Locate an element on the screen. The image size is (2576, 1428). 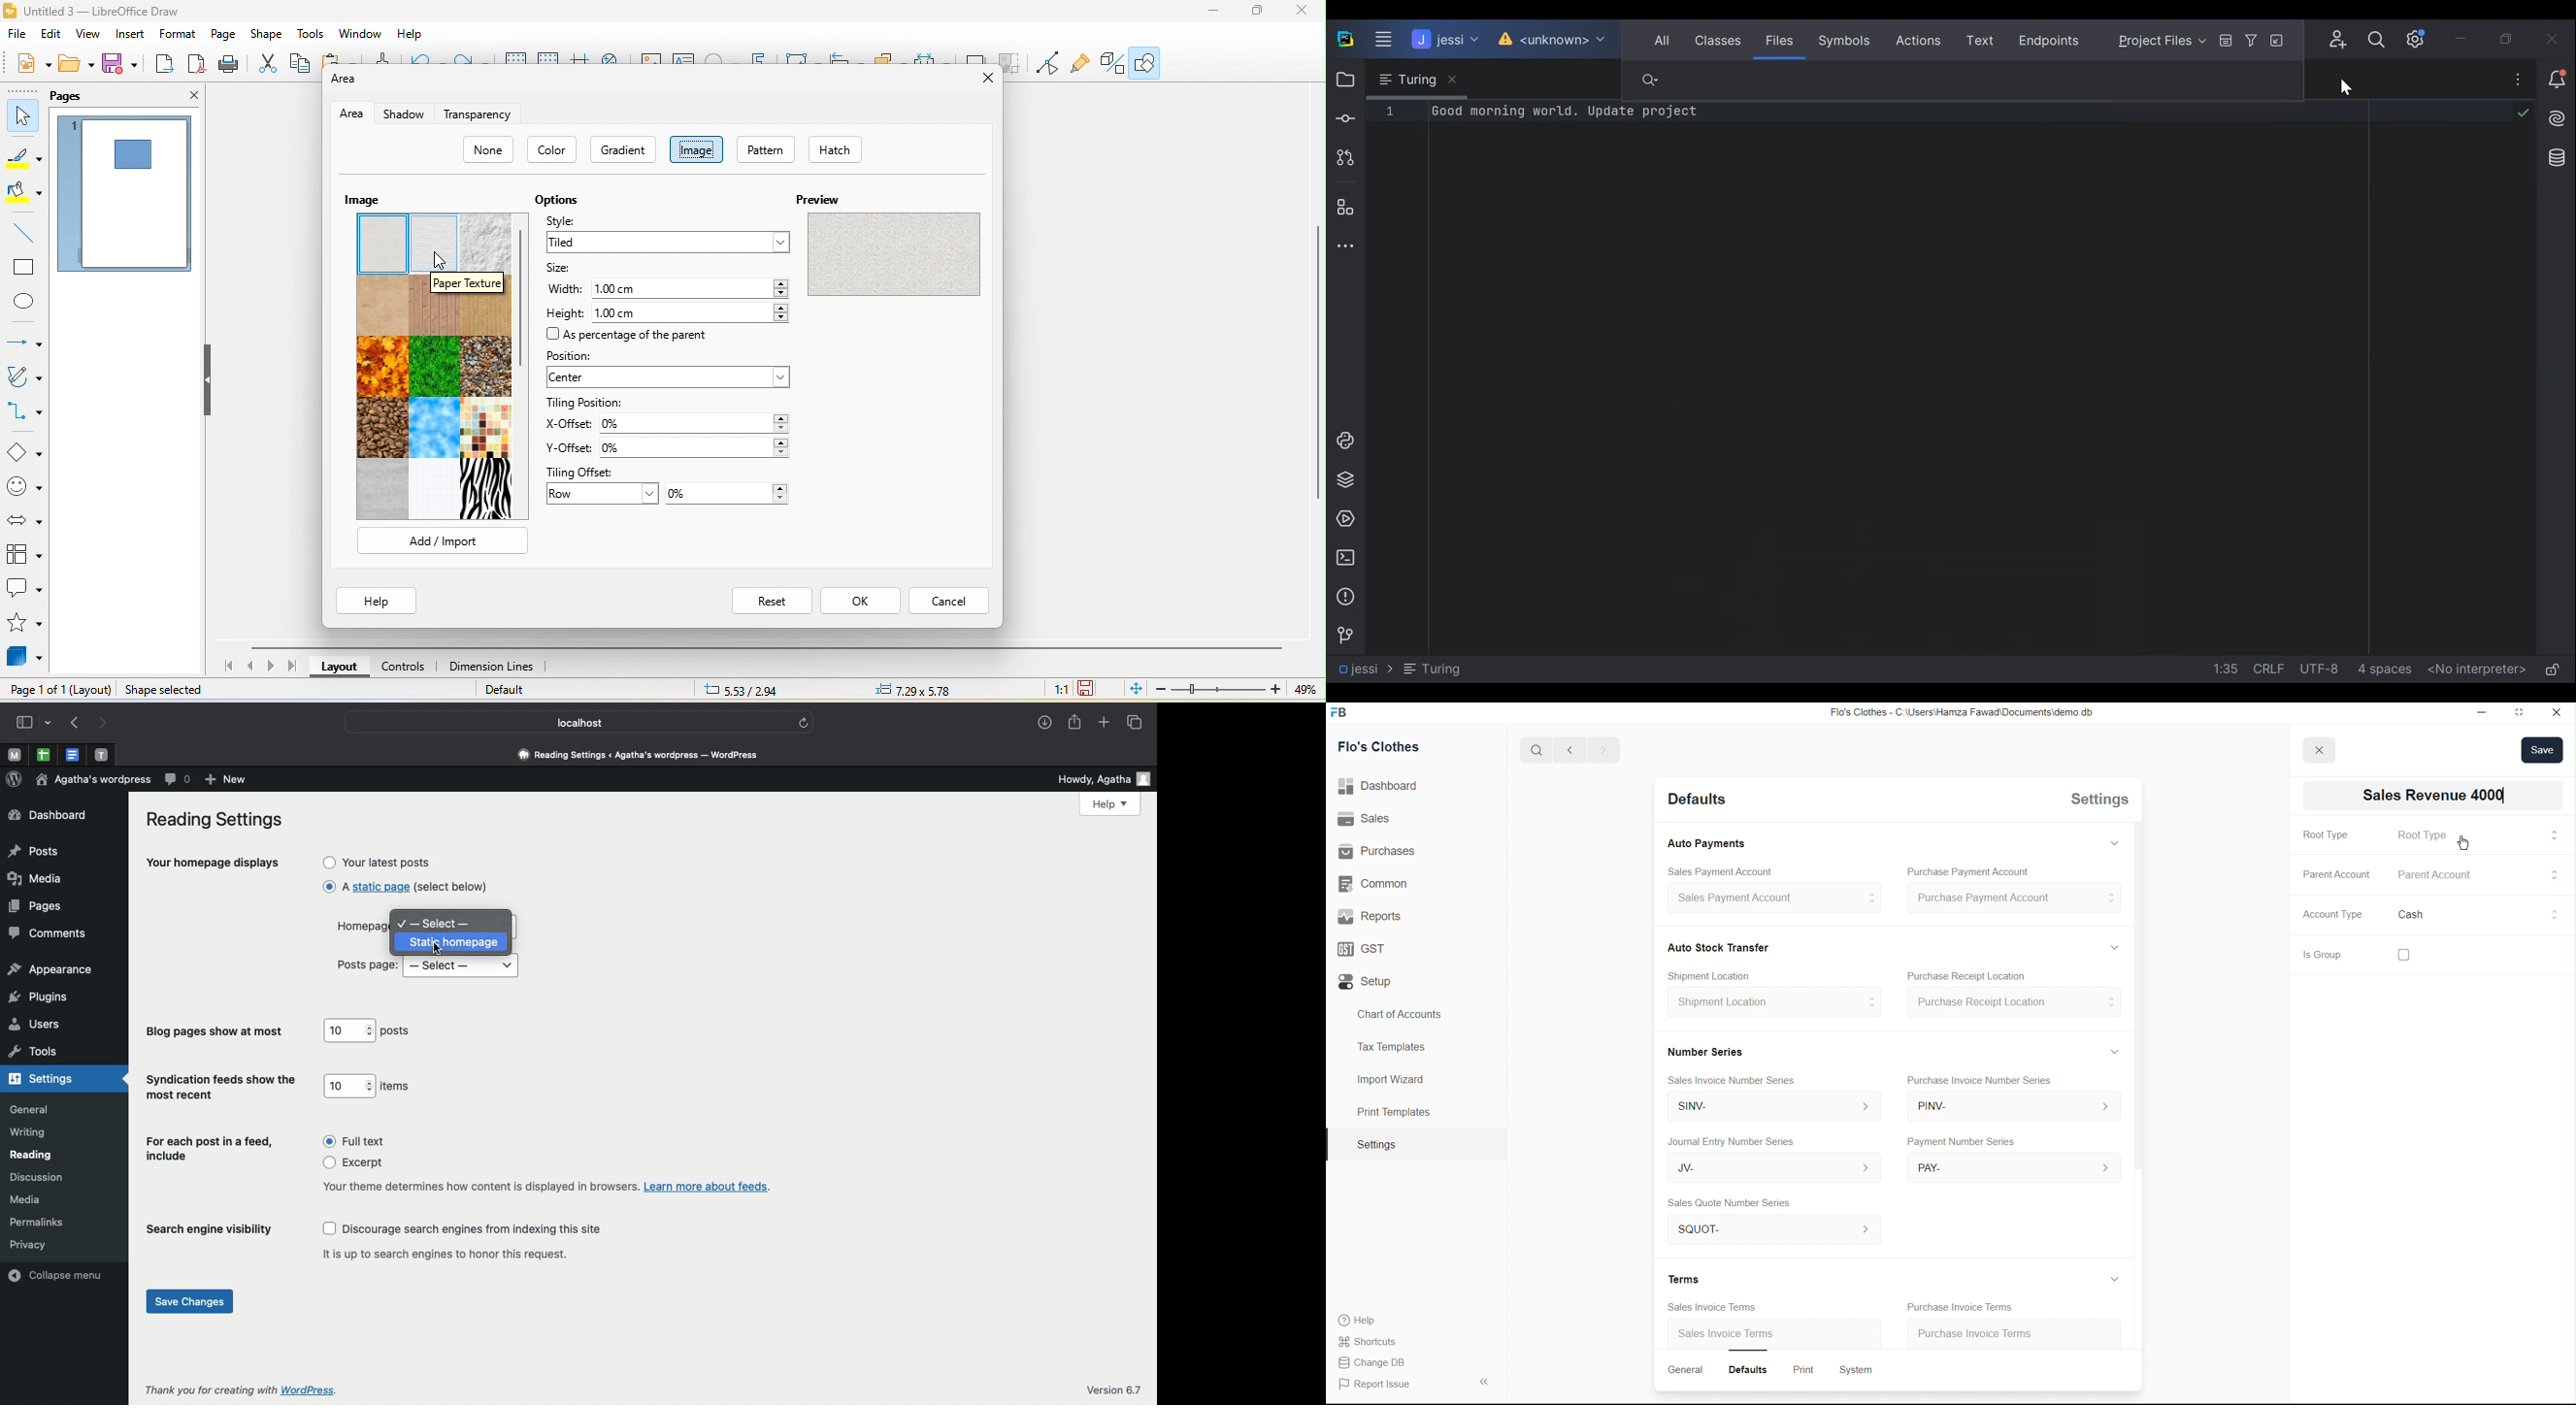
y offset is located at coordinates (568, 448).